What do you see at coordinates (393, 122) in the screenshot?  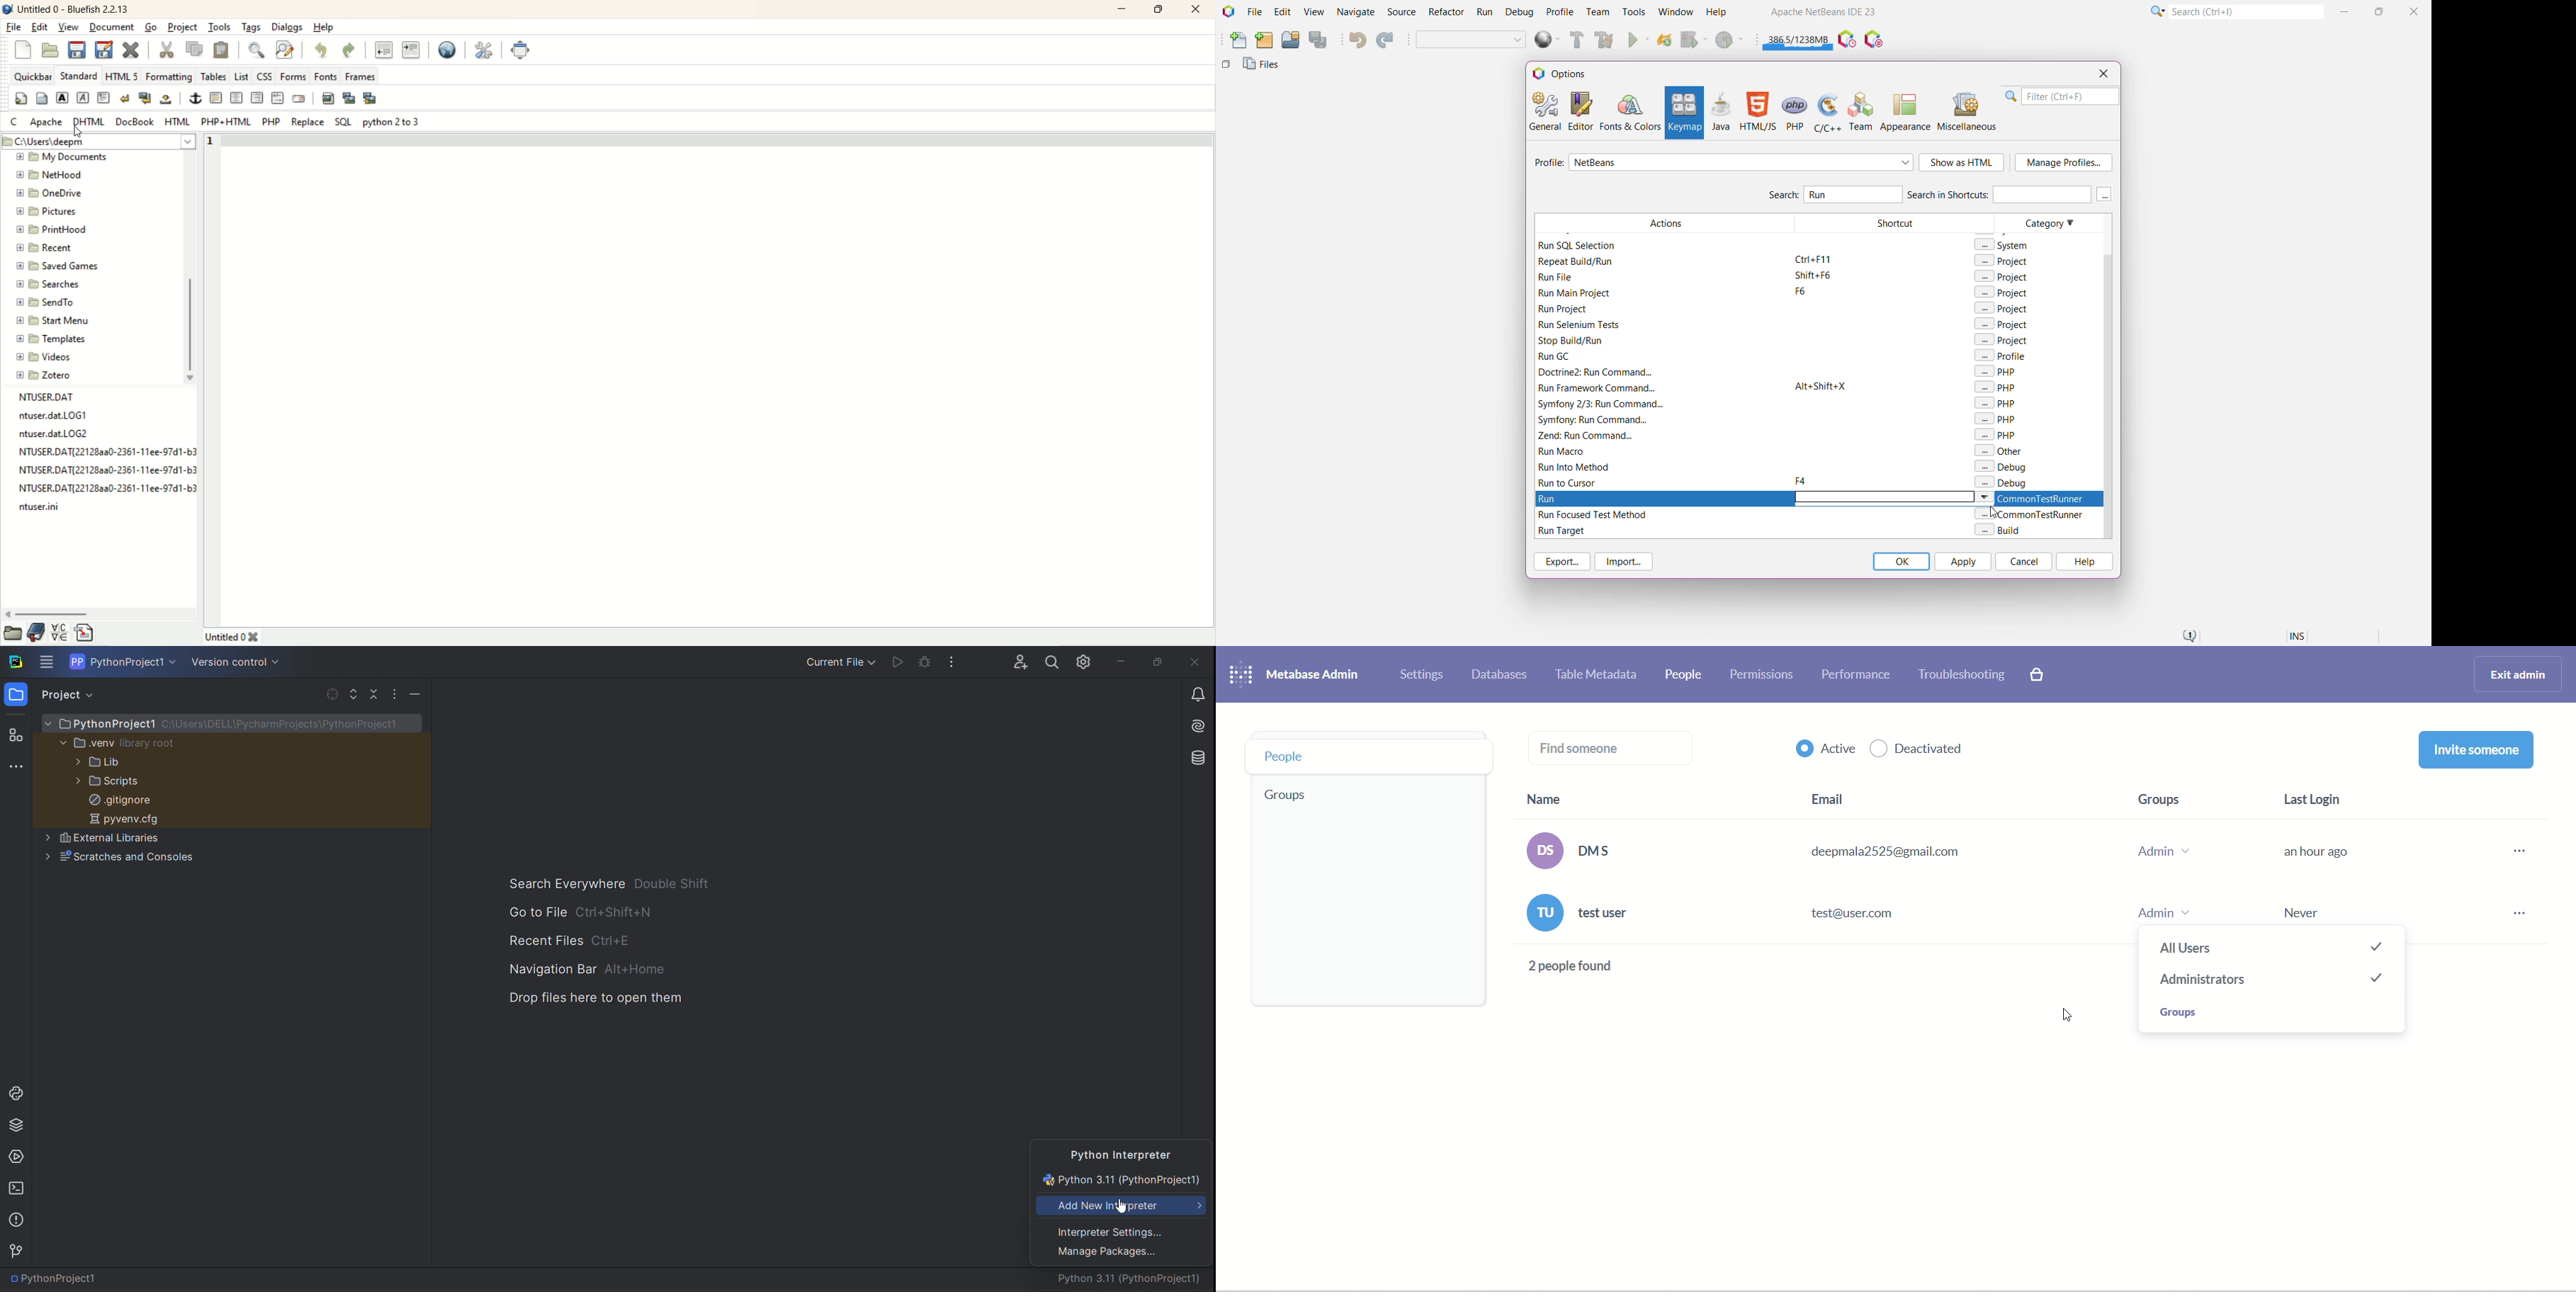 I see `python 2 to 3` at bounding box center [393, 122].